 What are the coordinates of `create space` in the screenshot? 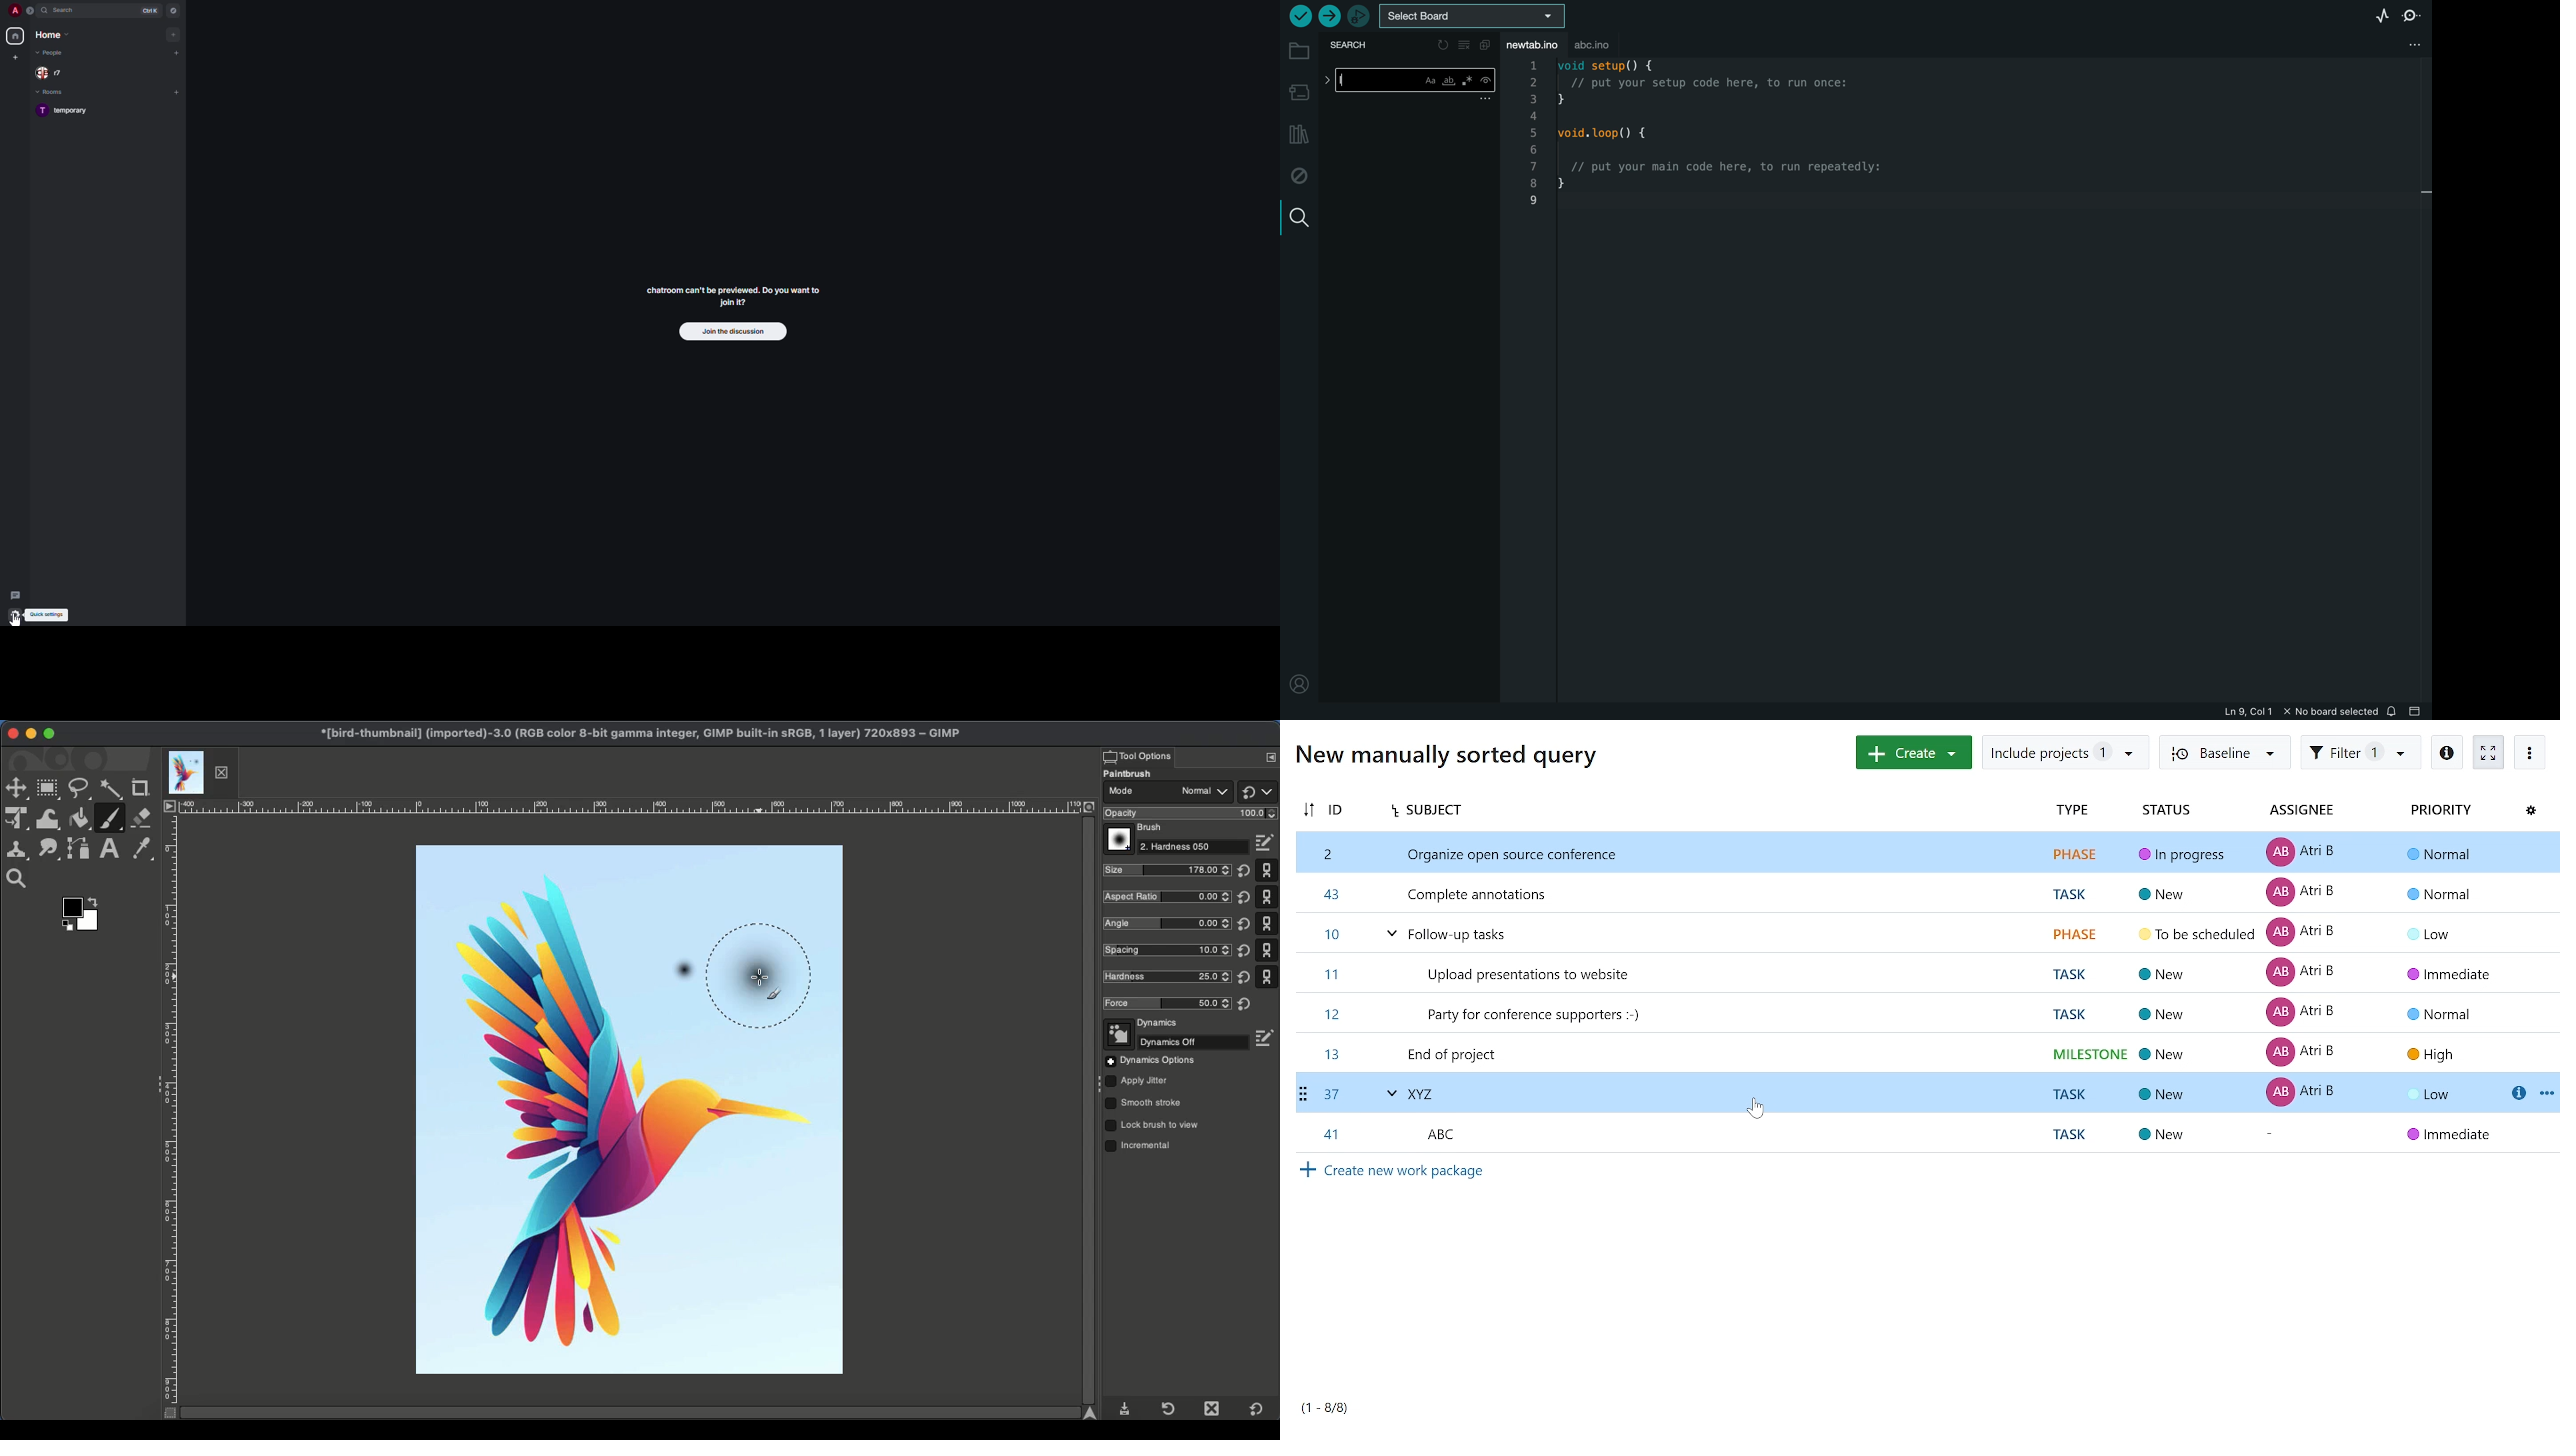 It's located at (15, 57).